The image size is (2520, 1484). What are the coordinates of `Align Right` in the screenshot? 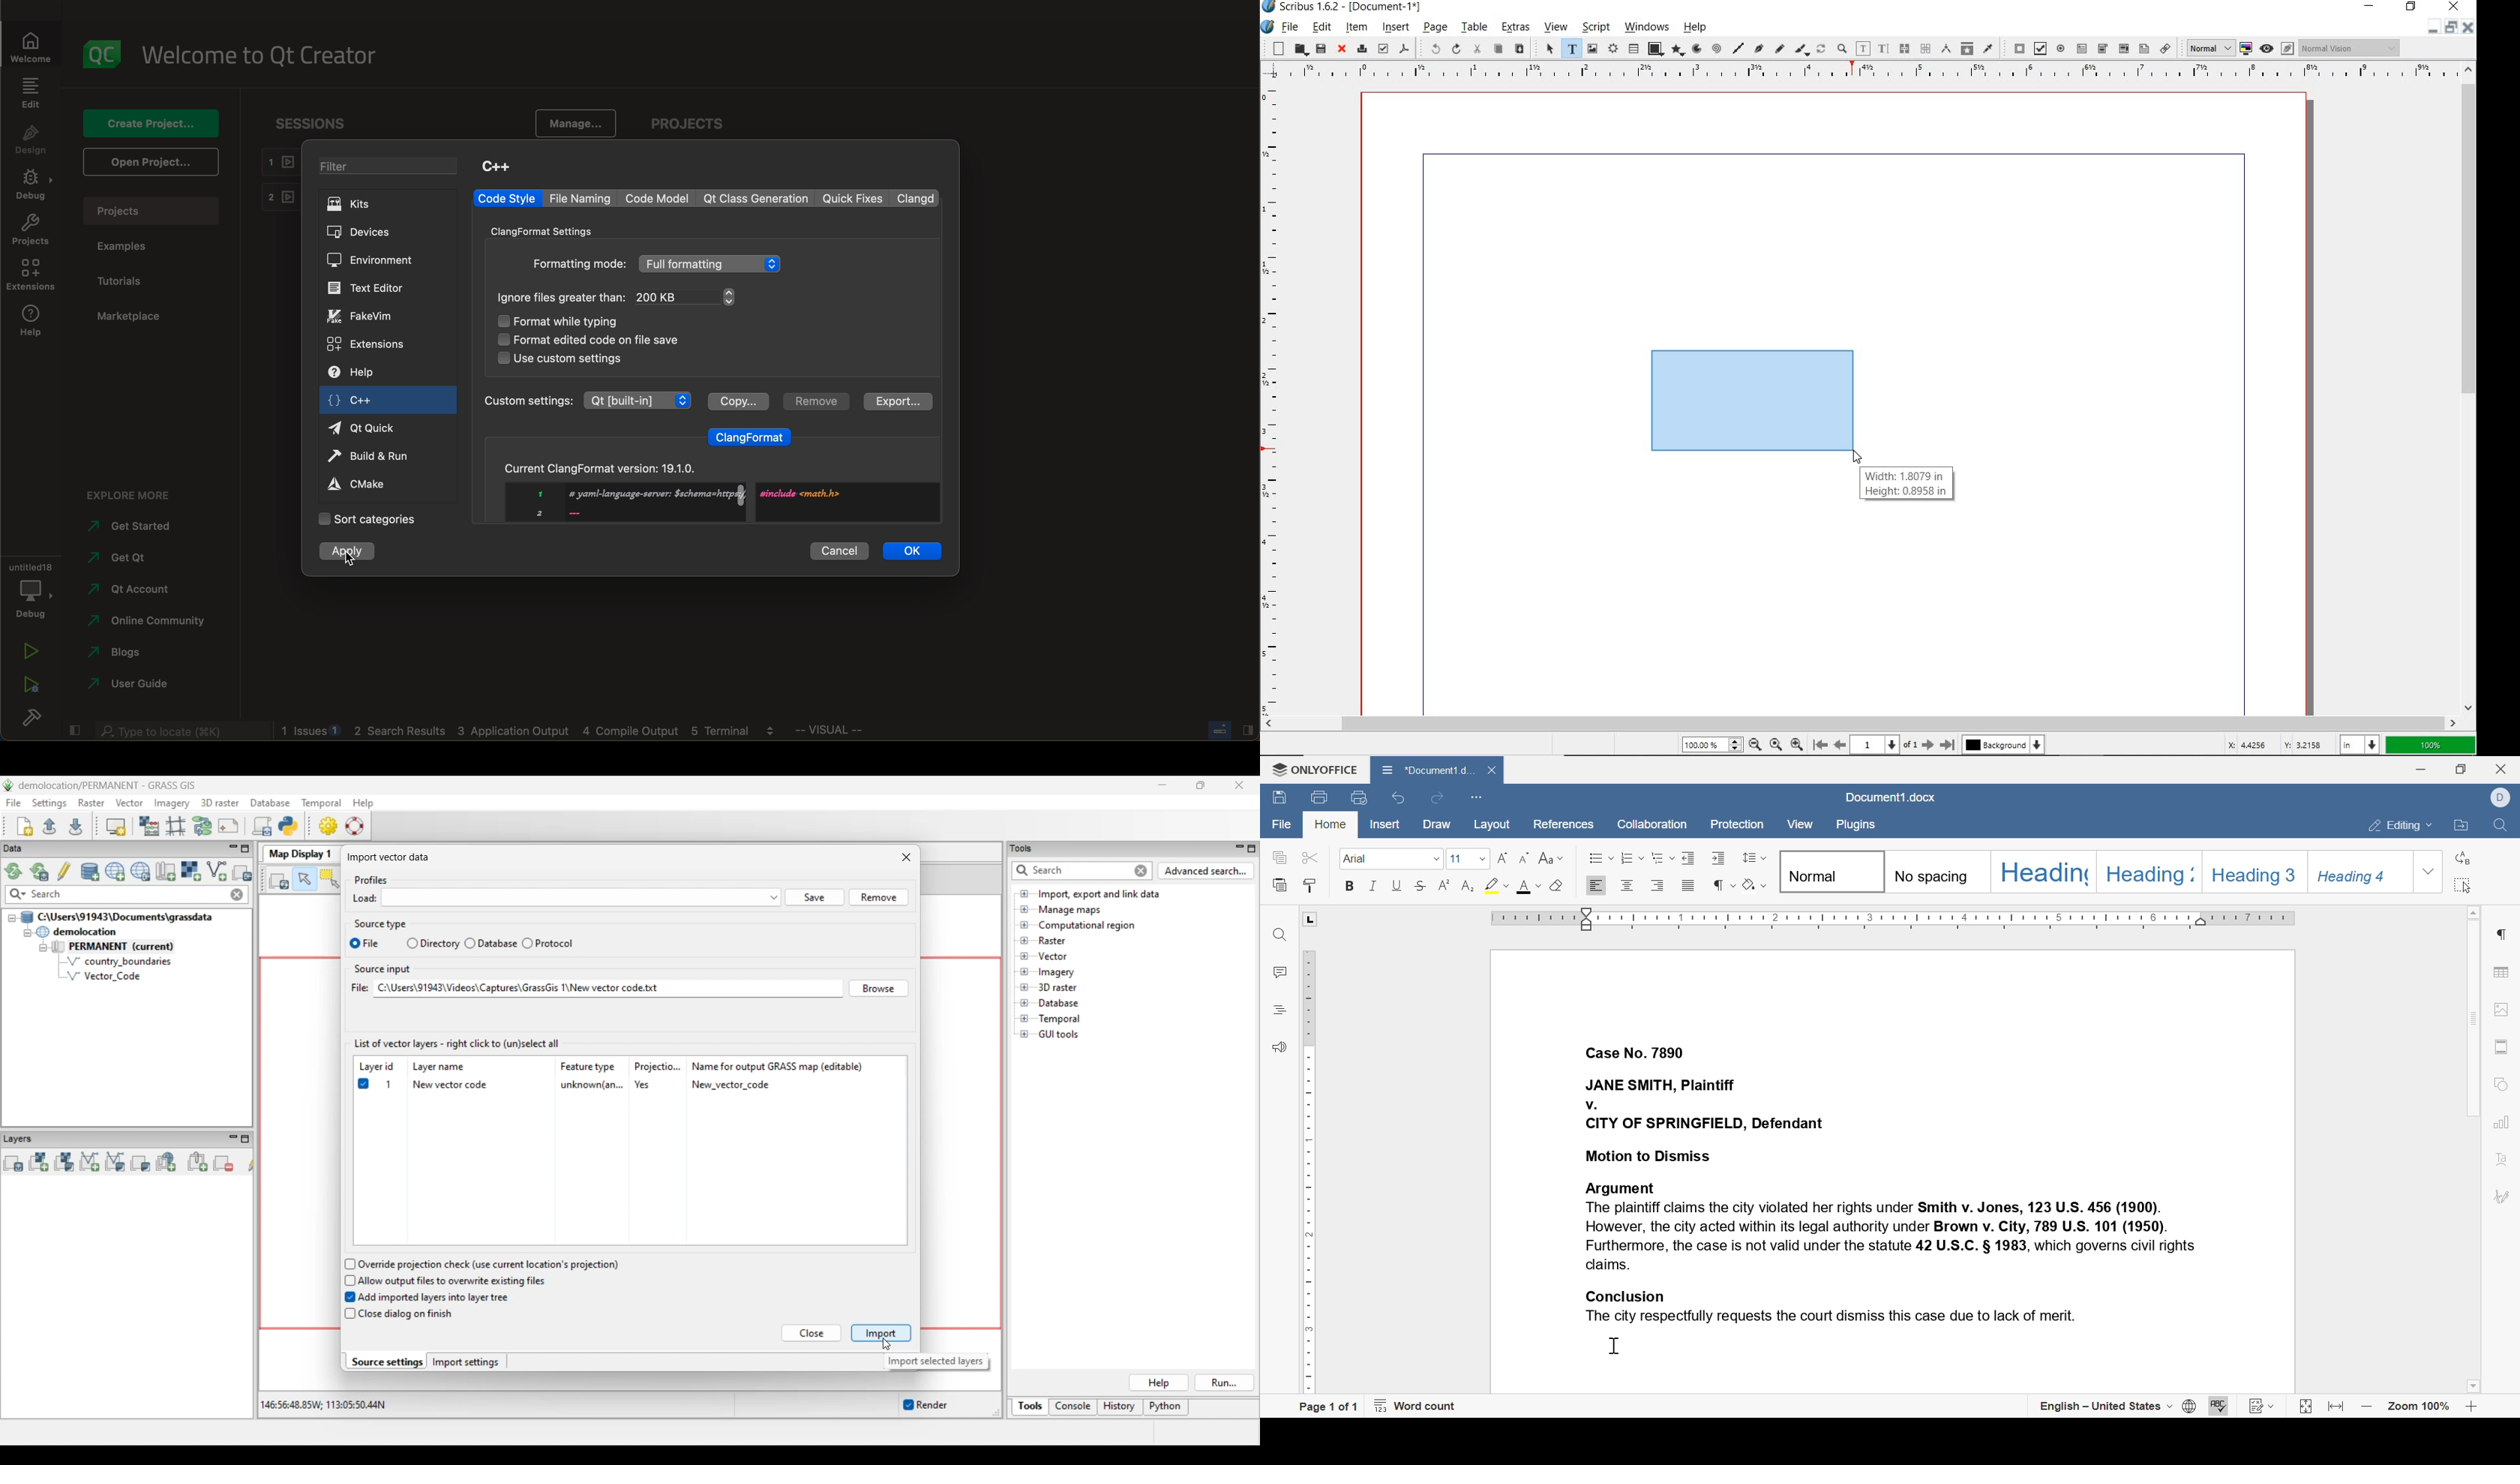 It's located at (1597, 885).